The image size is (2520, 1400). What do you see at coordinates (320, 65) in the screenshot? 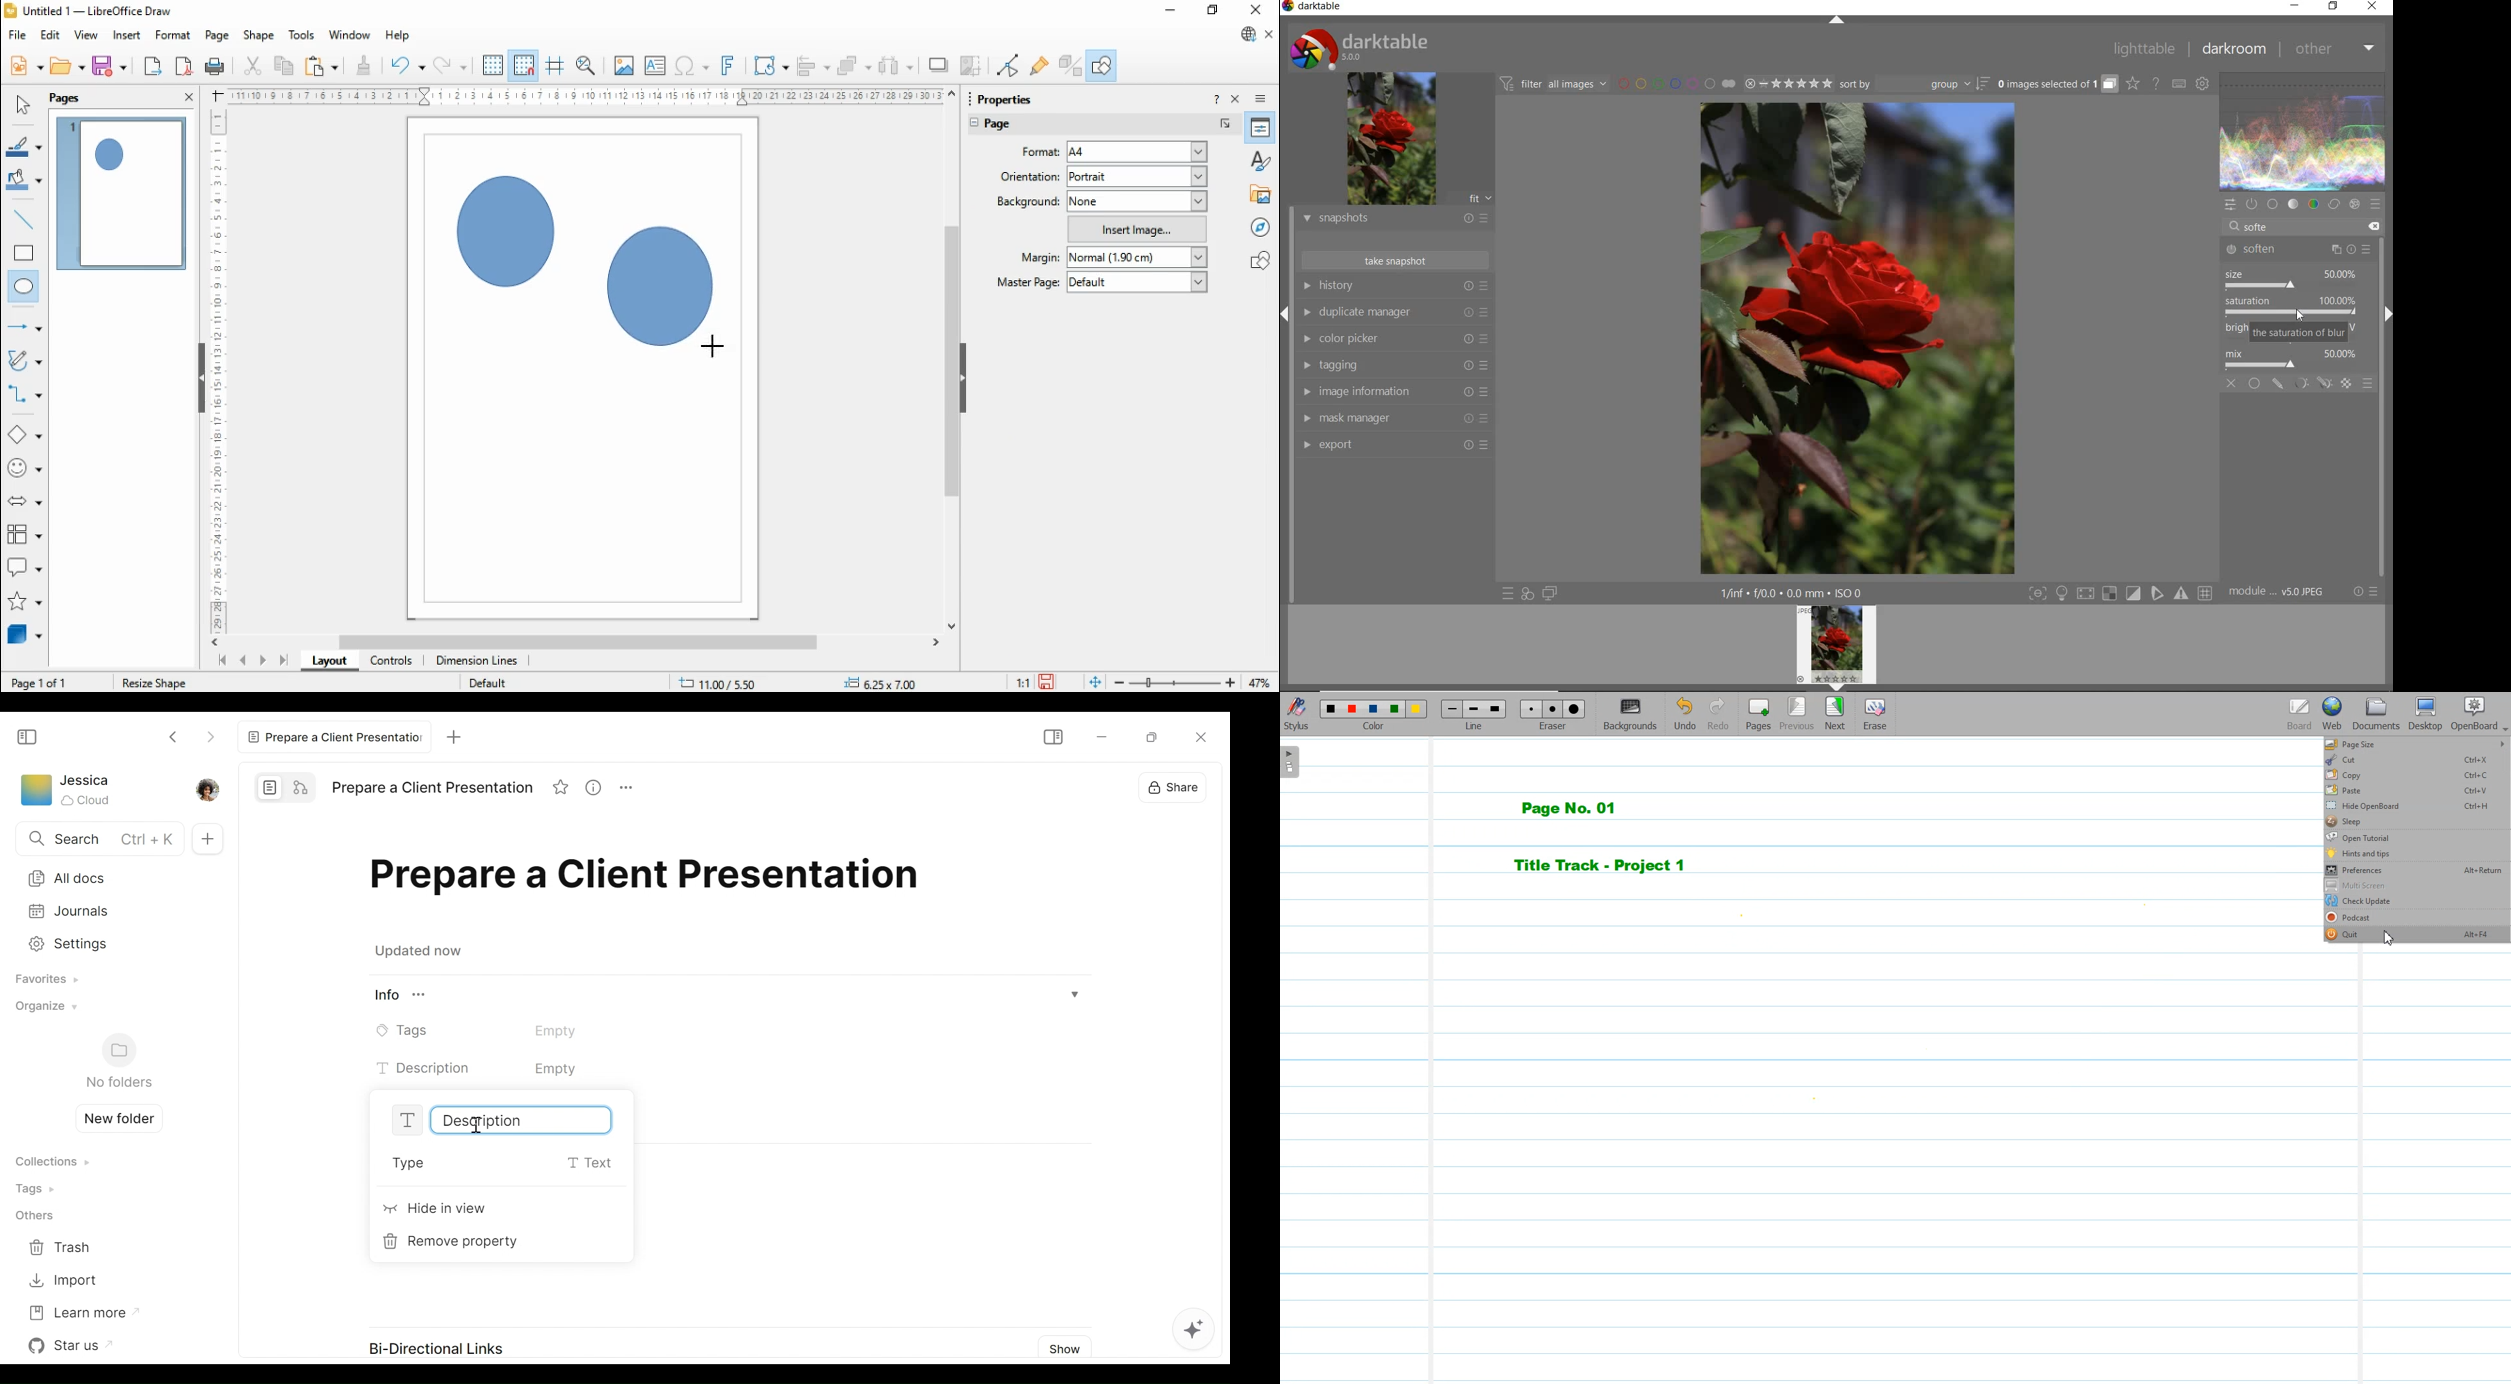
I see `paste` at bounding box center [320, 65].